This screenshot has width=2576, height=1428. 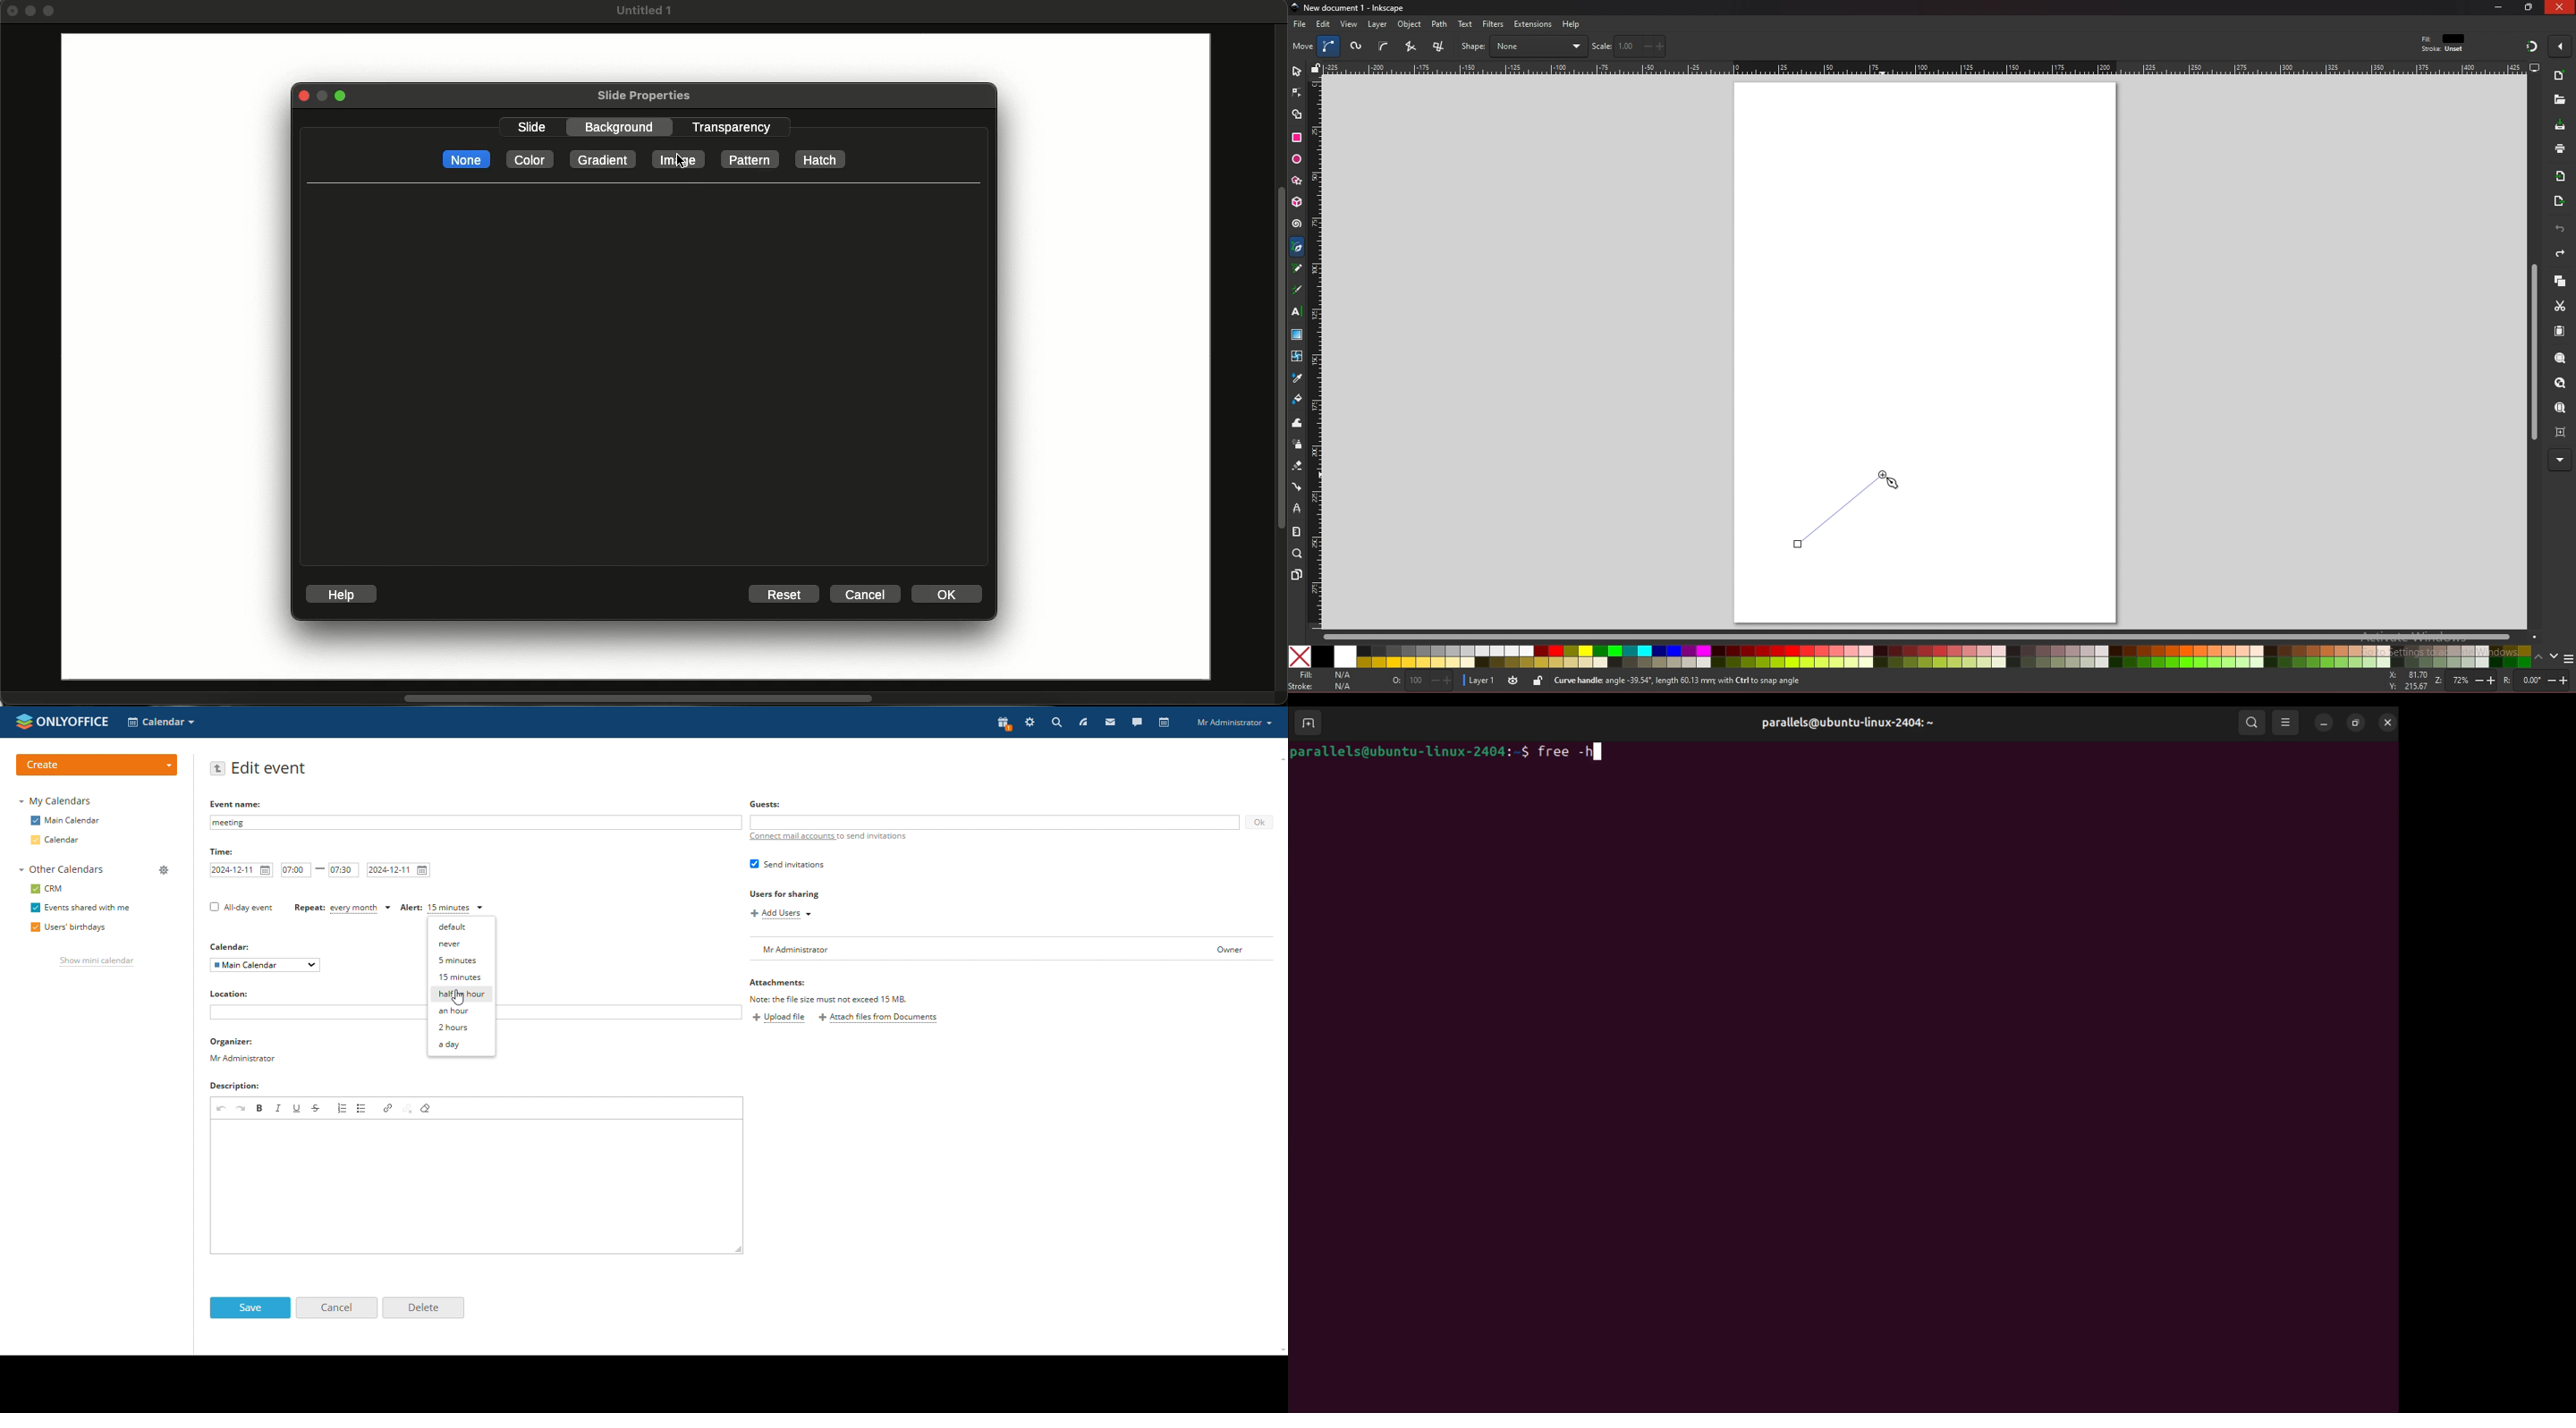 I want to click on cursor, so click(x=682, y=160).